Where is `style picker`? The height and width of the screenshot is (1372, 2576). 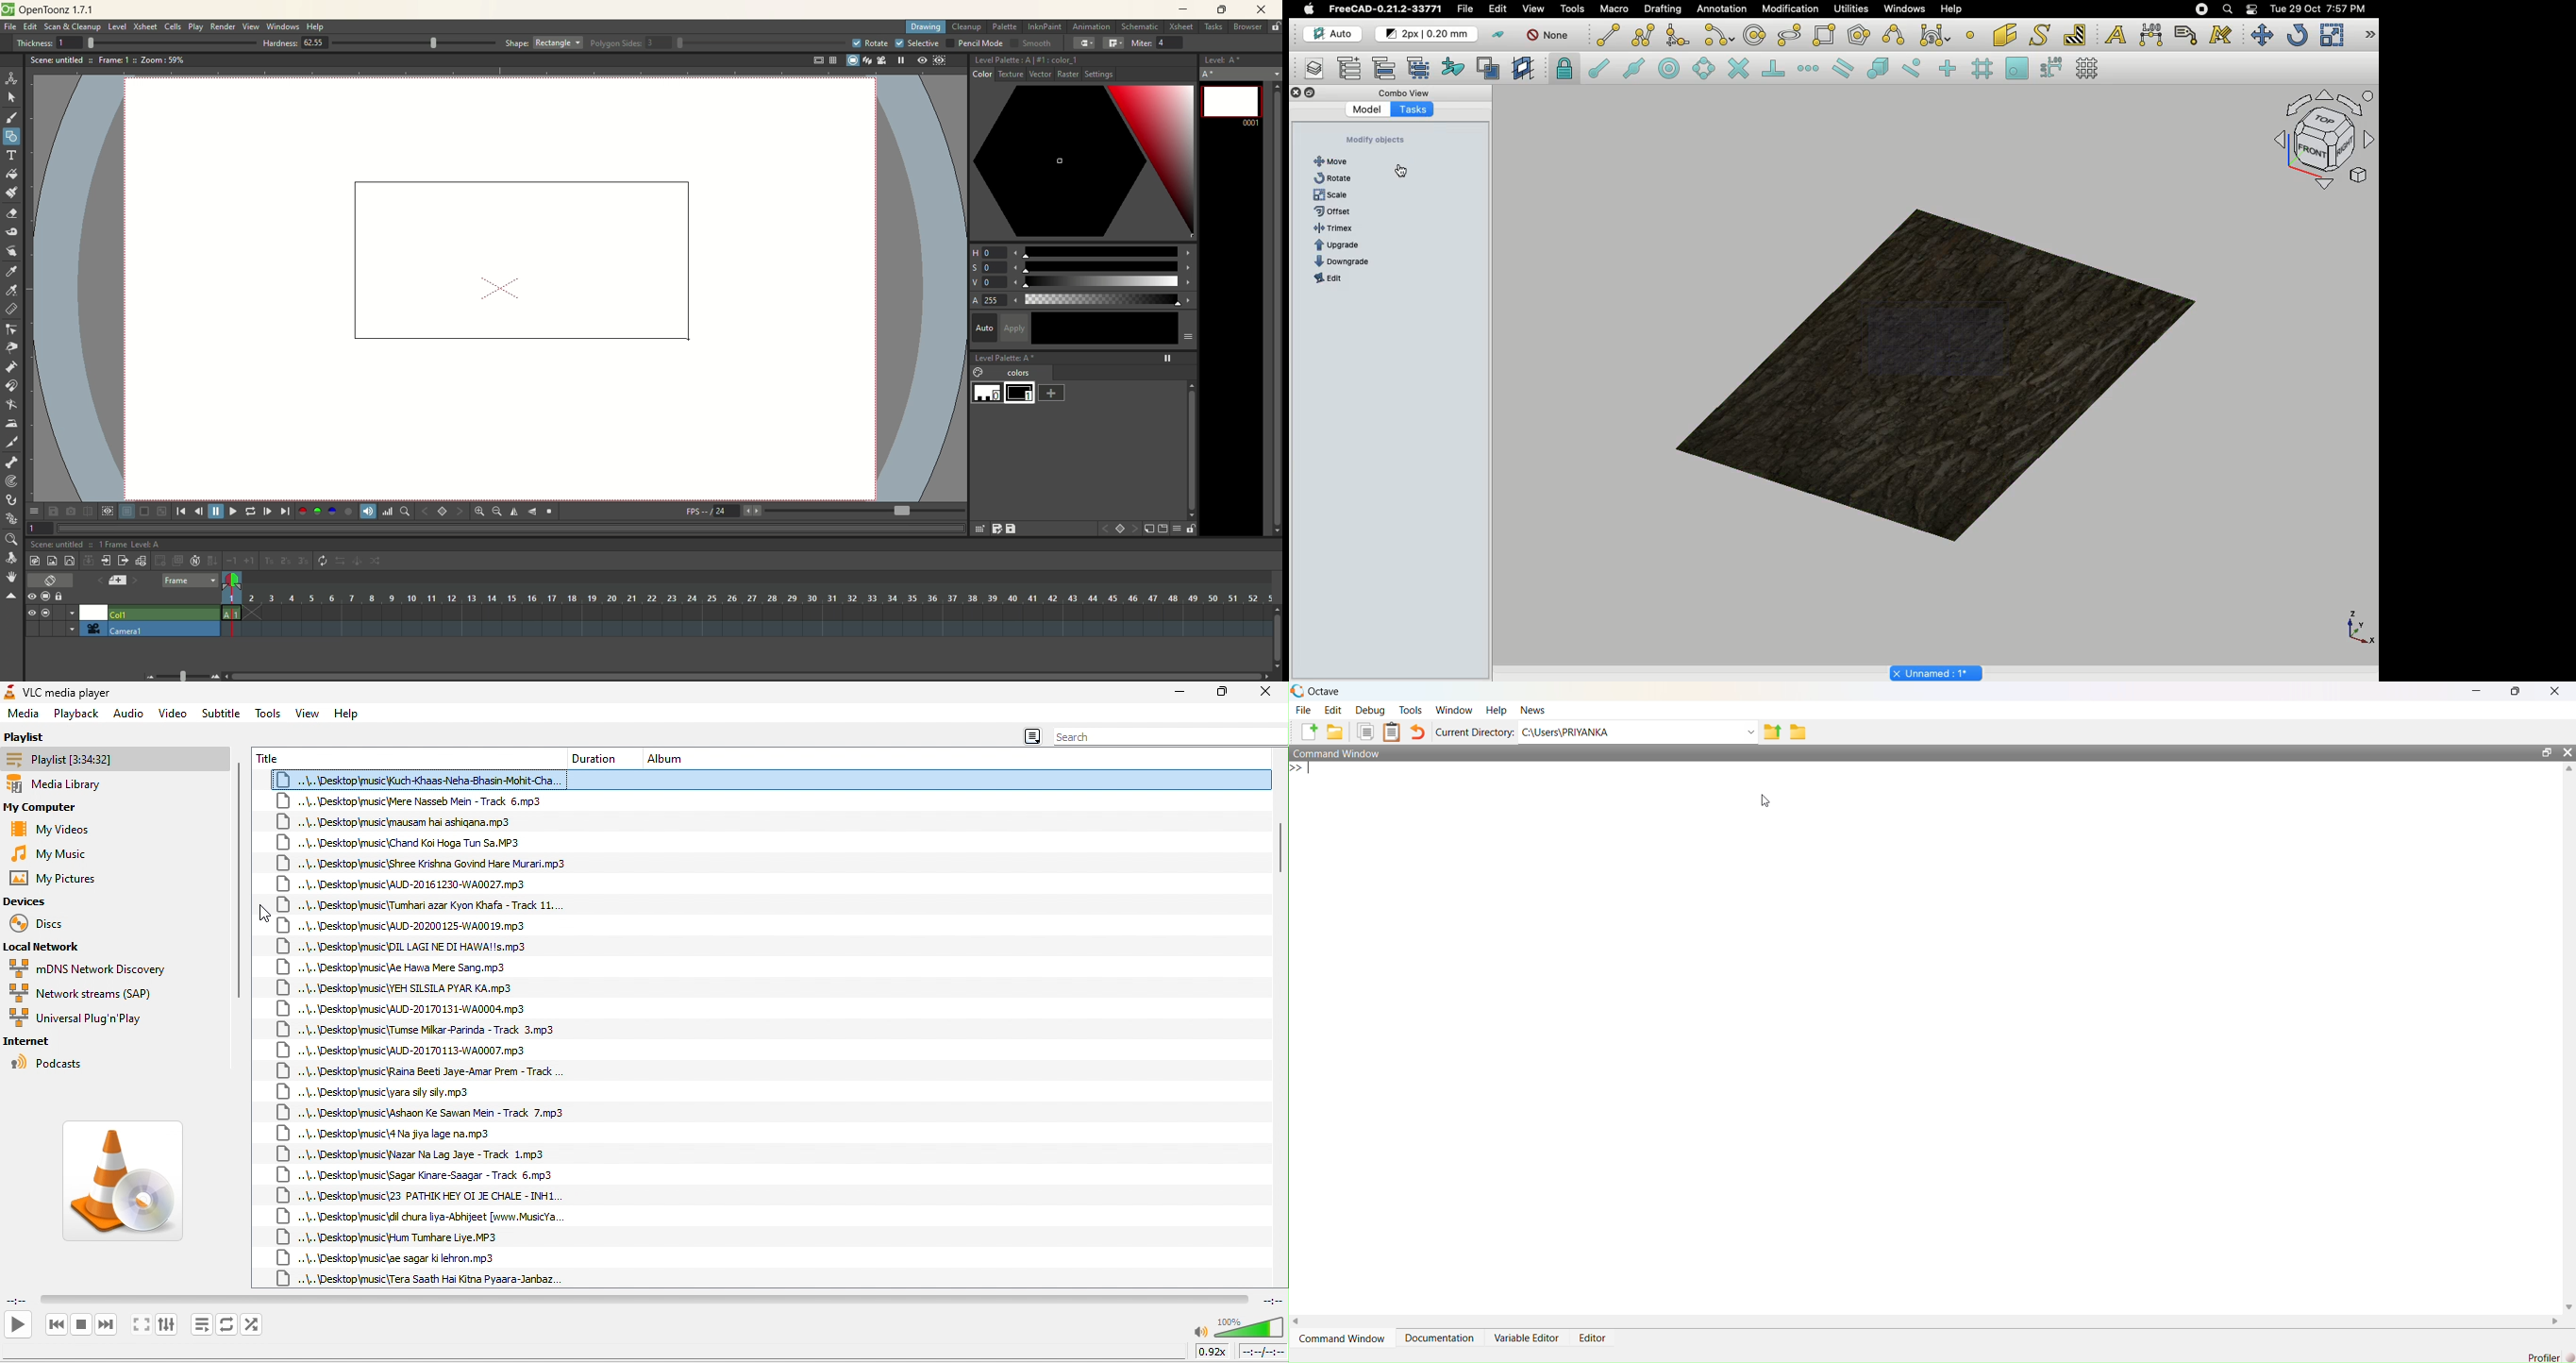 style picker is located at coordinates (14, 271).